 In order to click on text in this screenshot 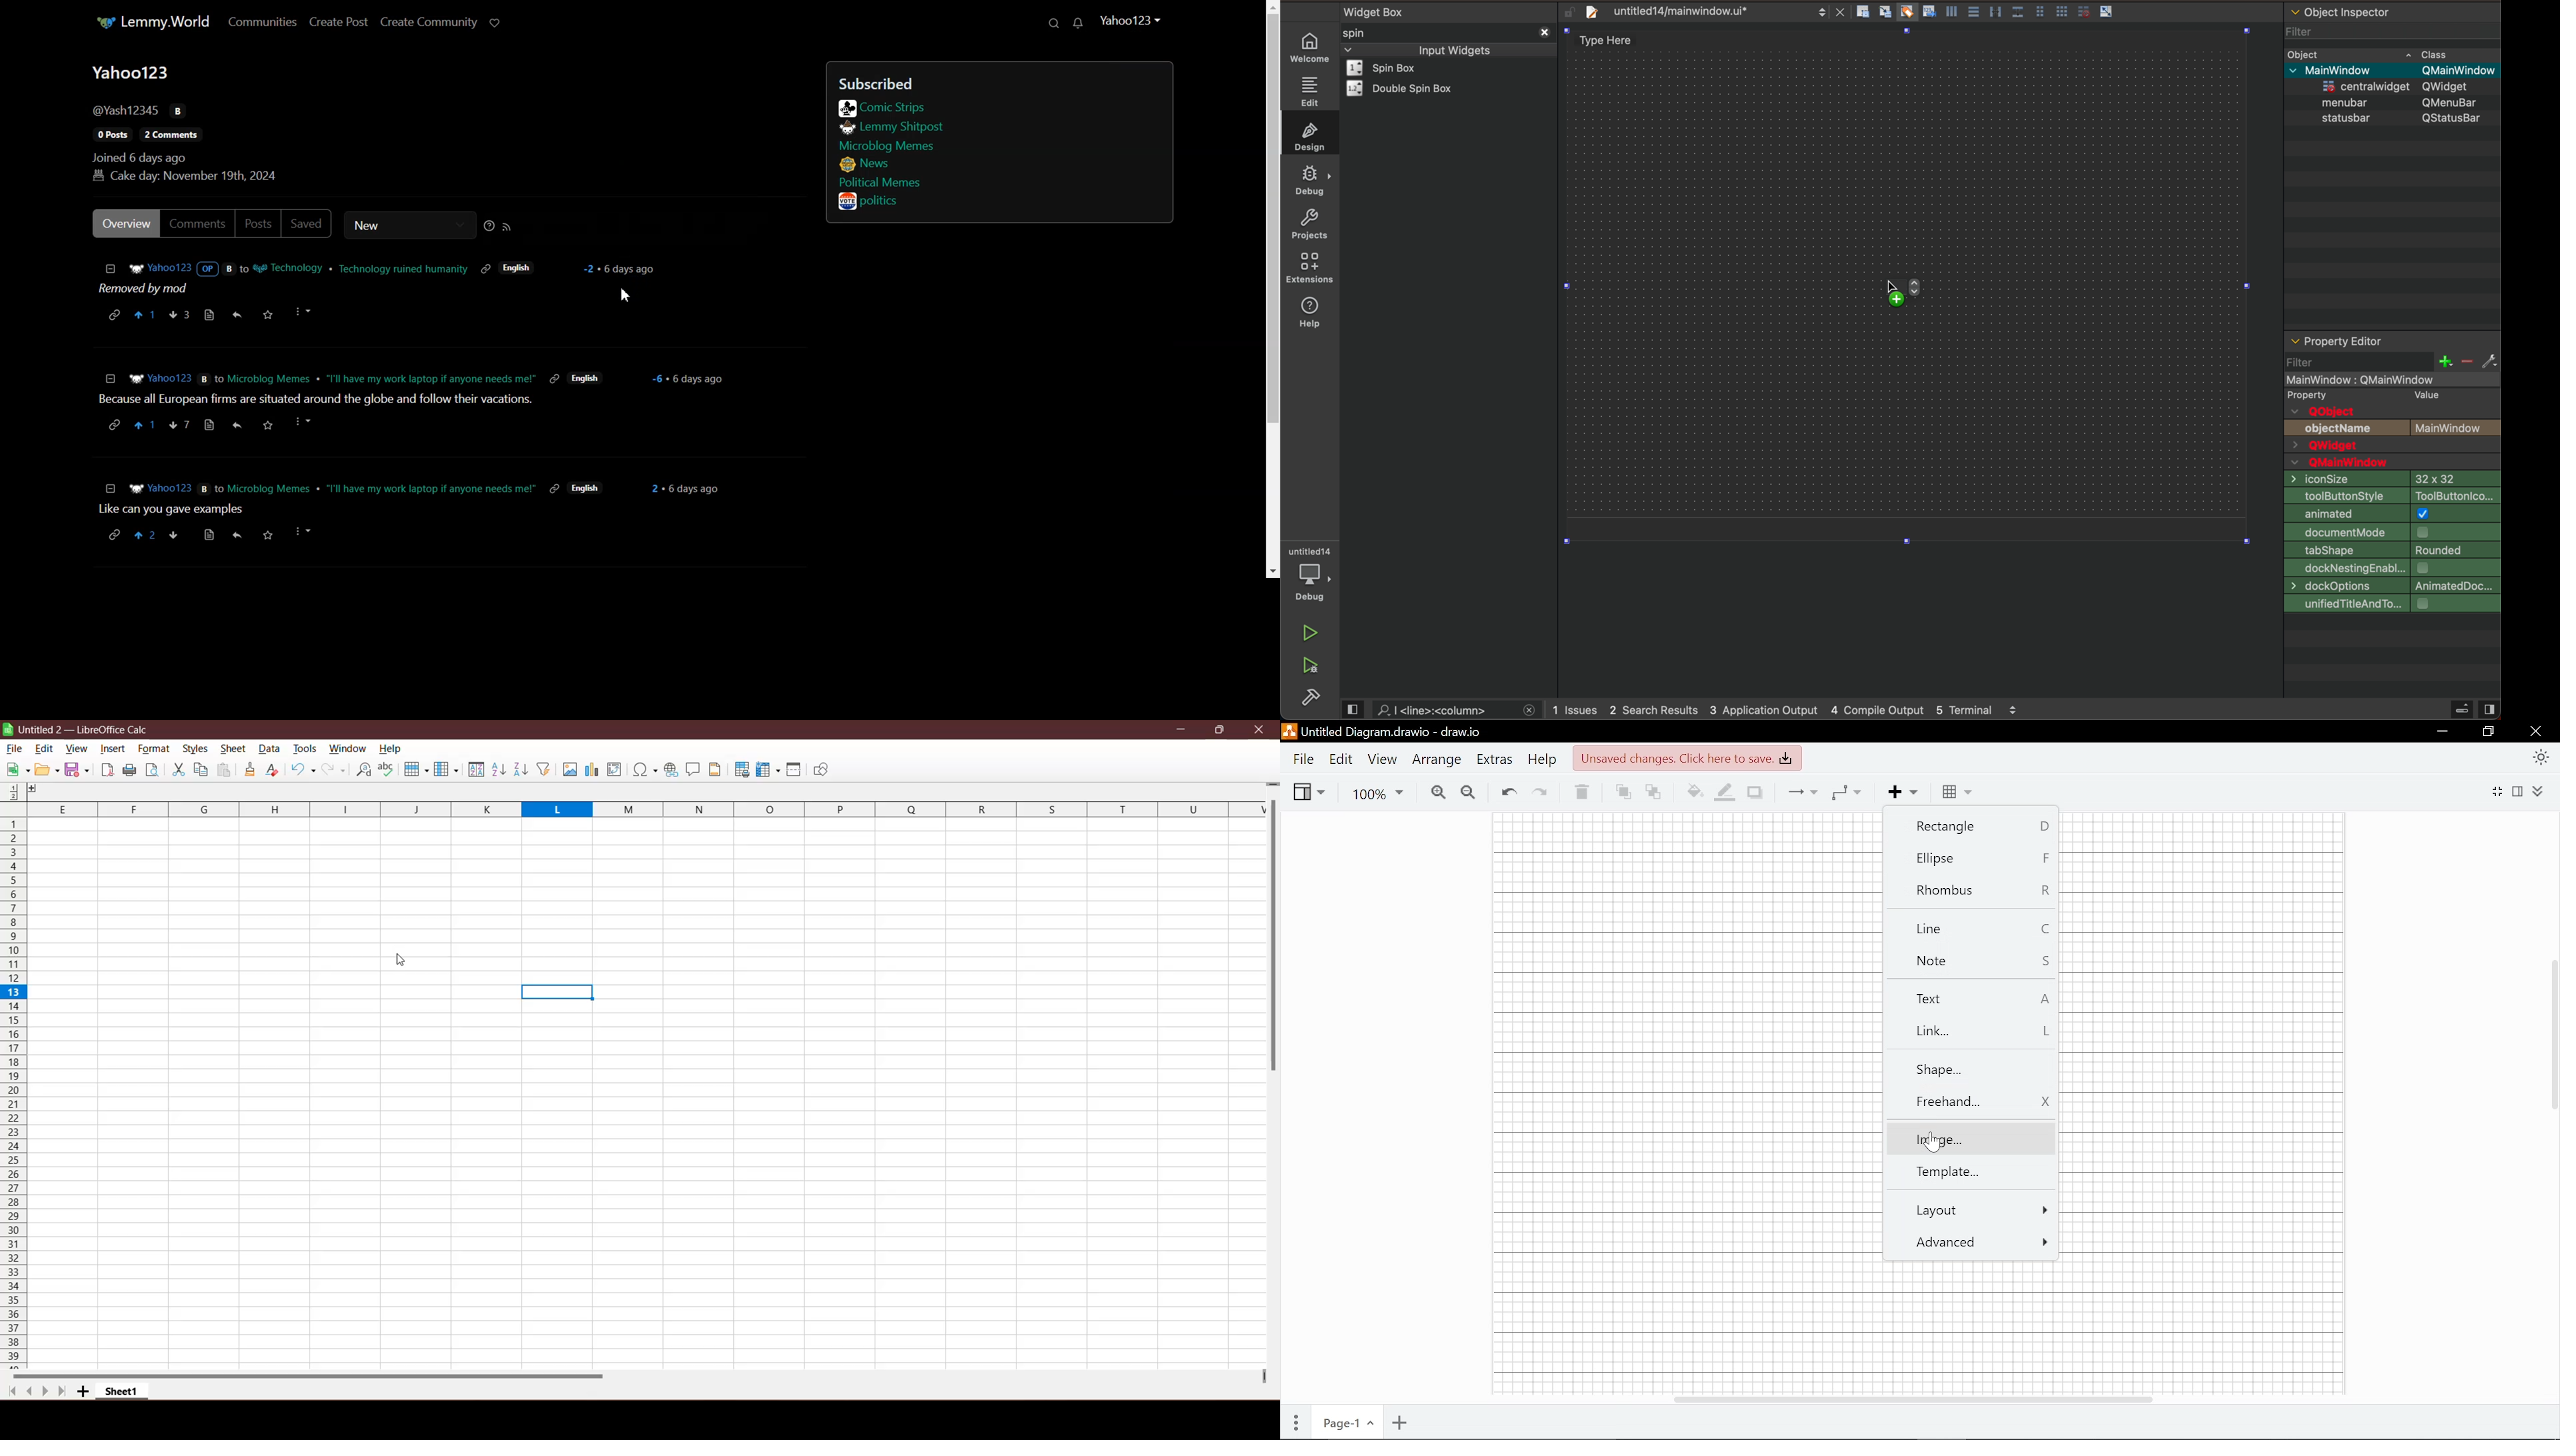, I will do `click(2354, 463)`.